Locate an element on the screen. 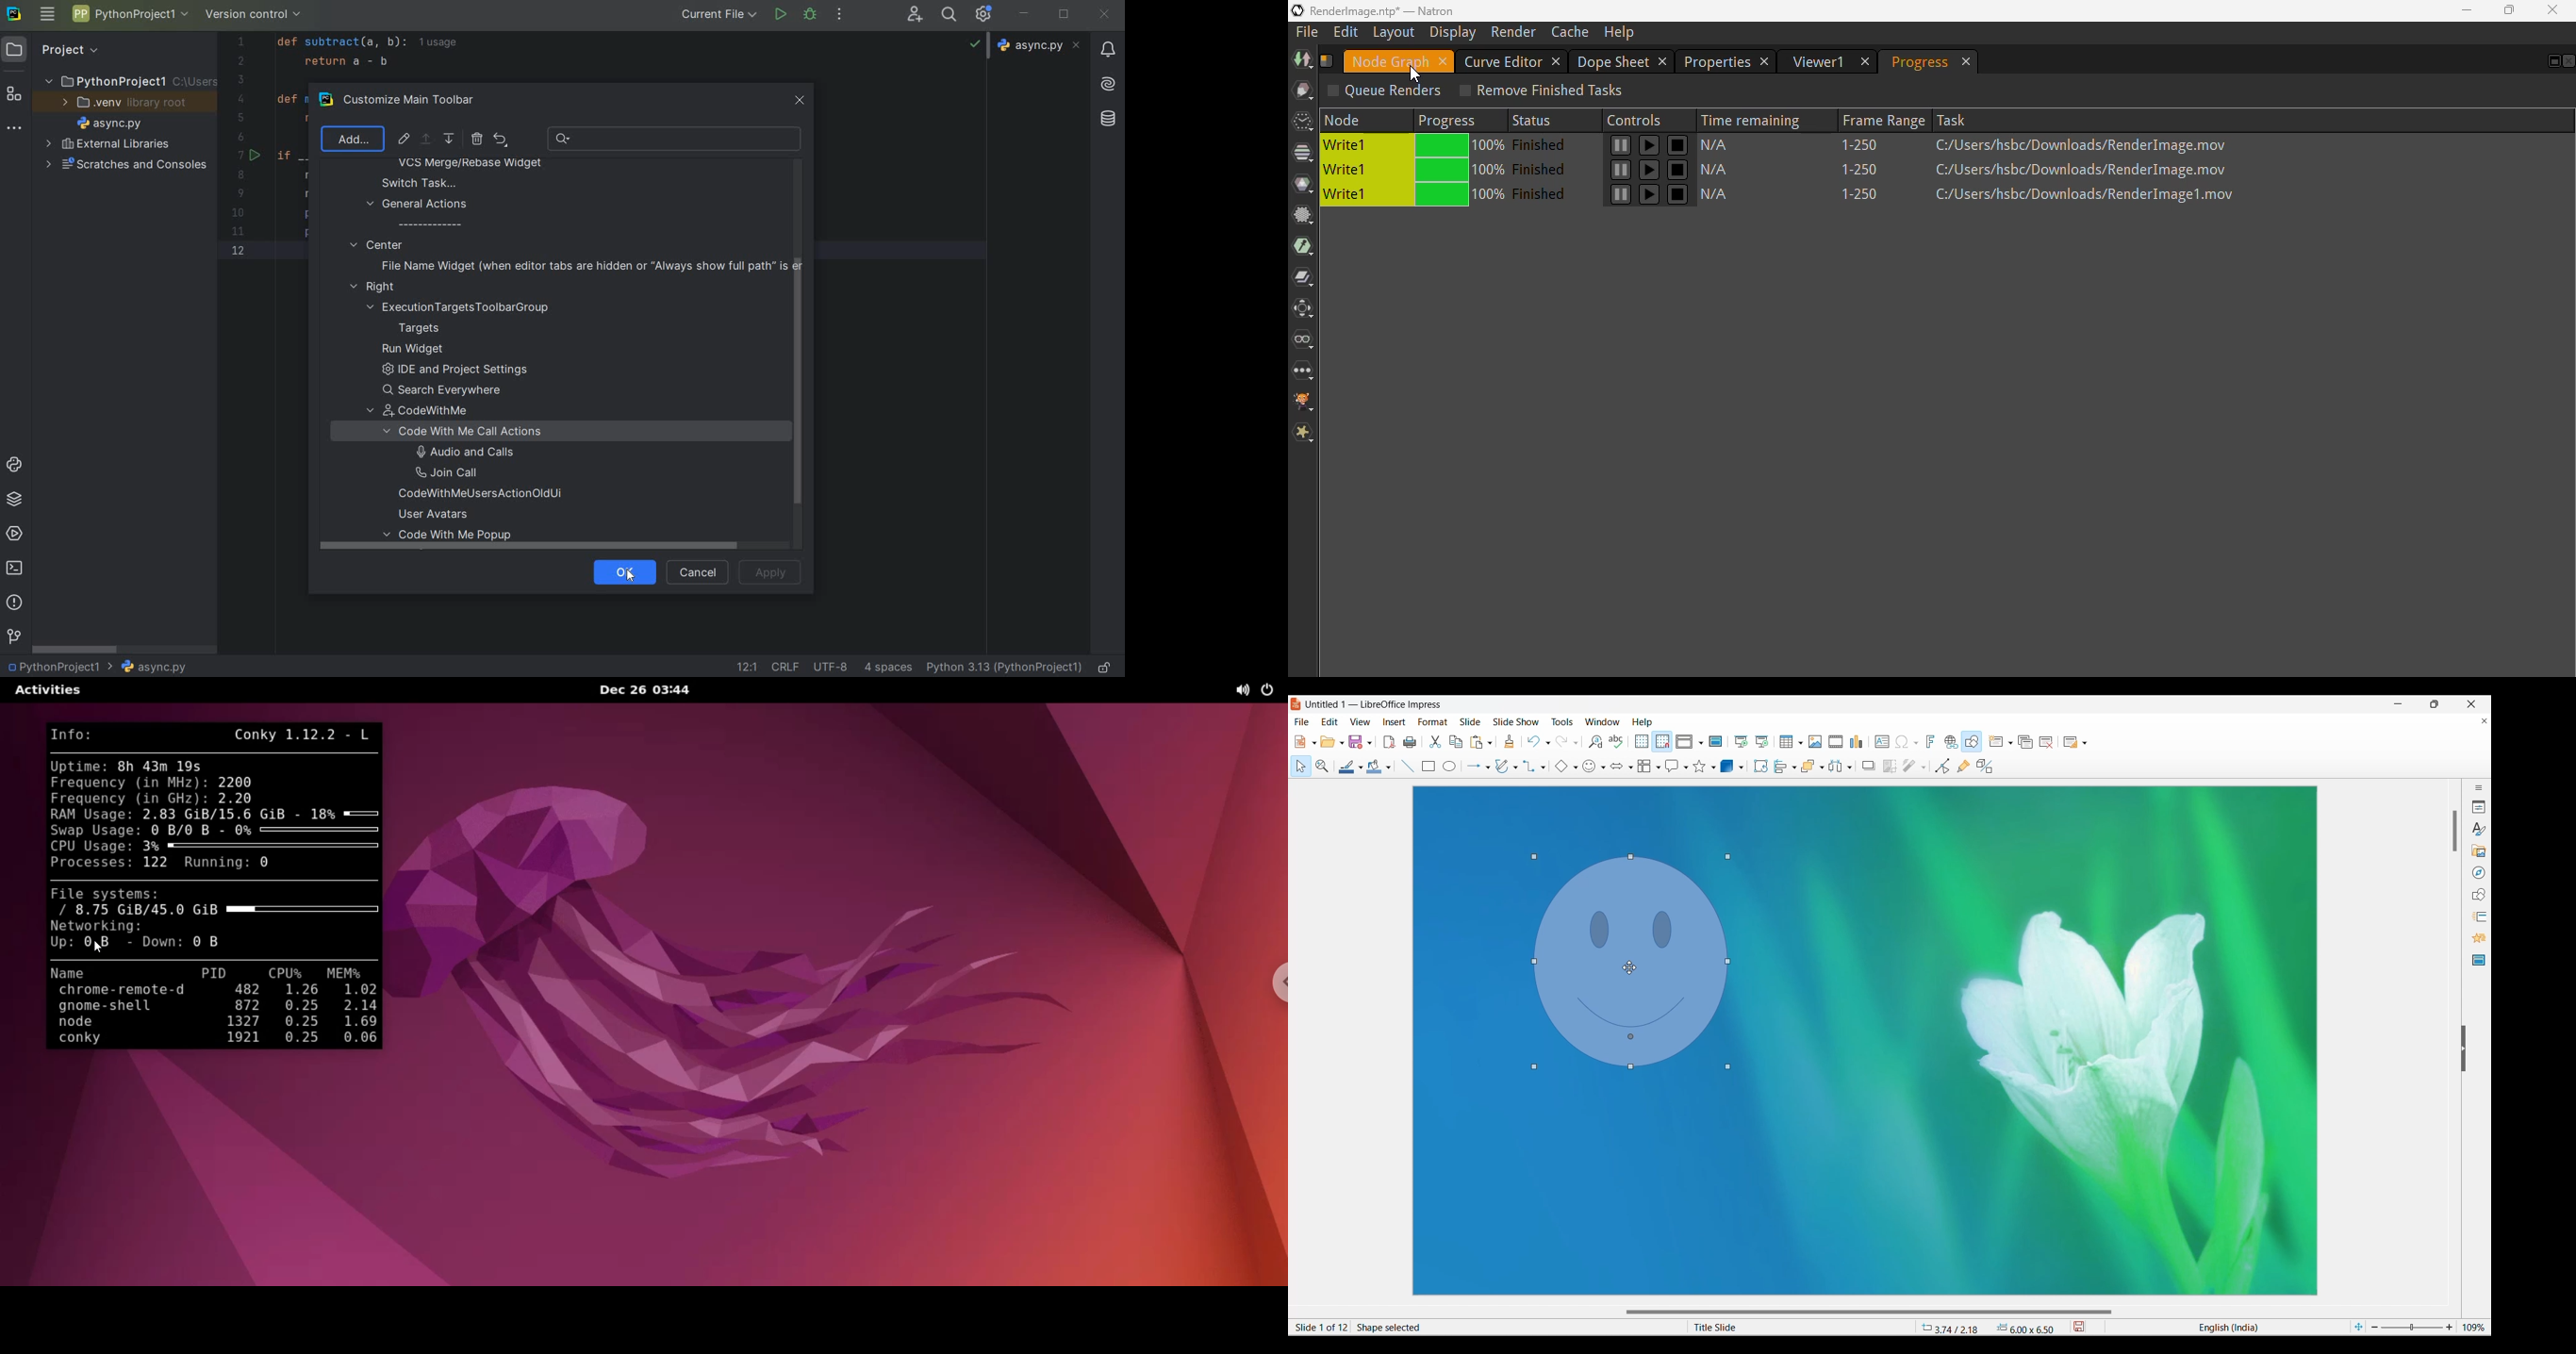 Image resolution: width=2576 pixels, height=1372 pixels. Filter options is located at coordinates (1924, 768).